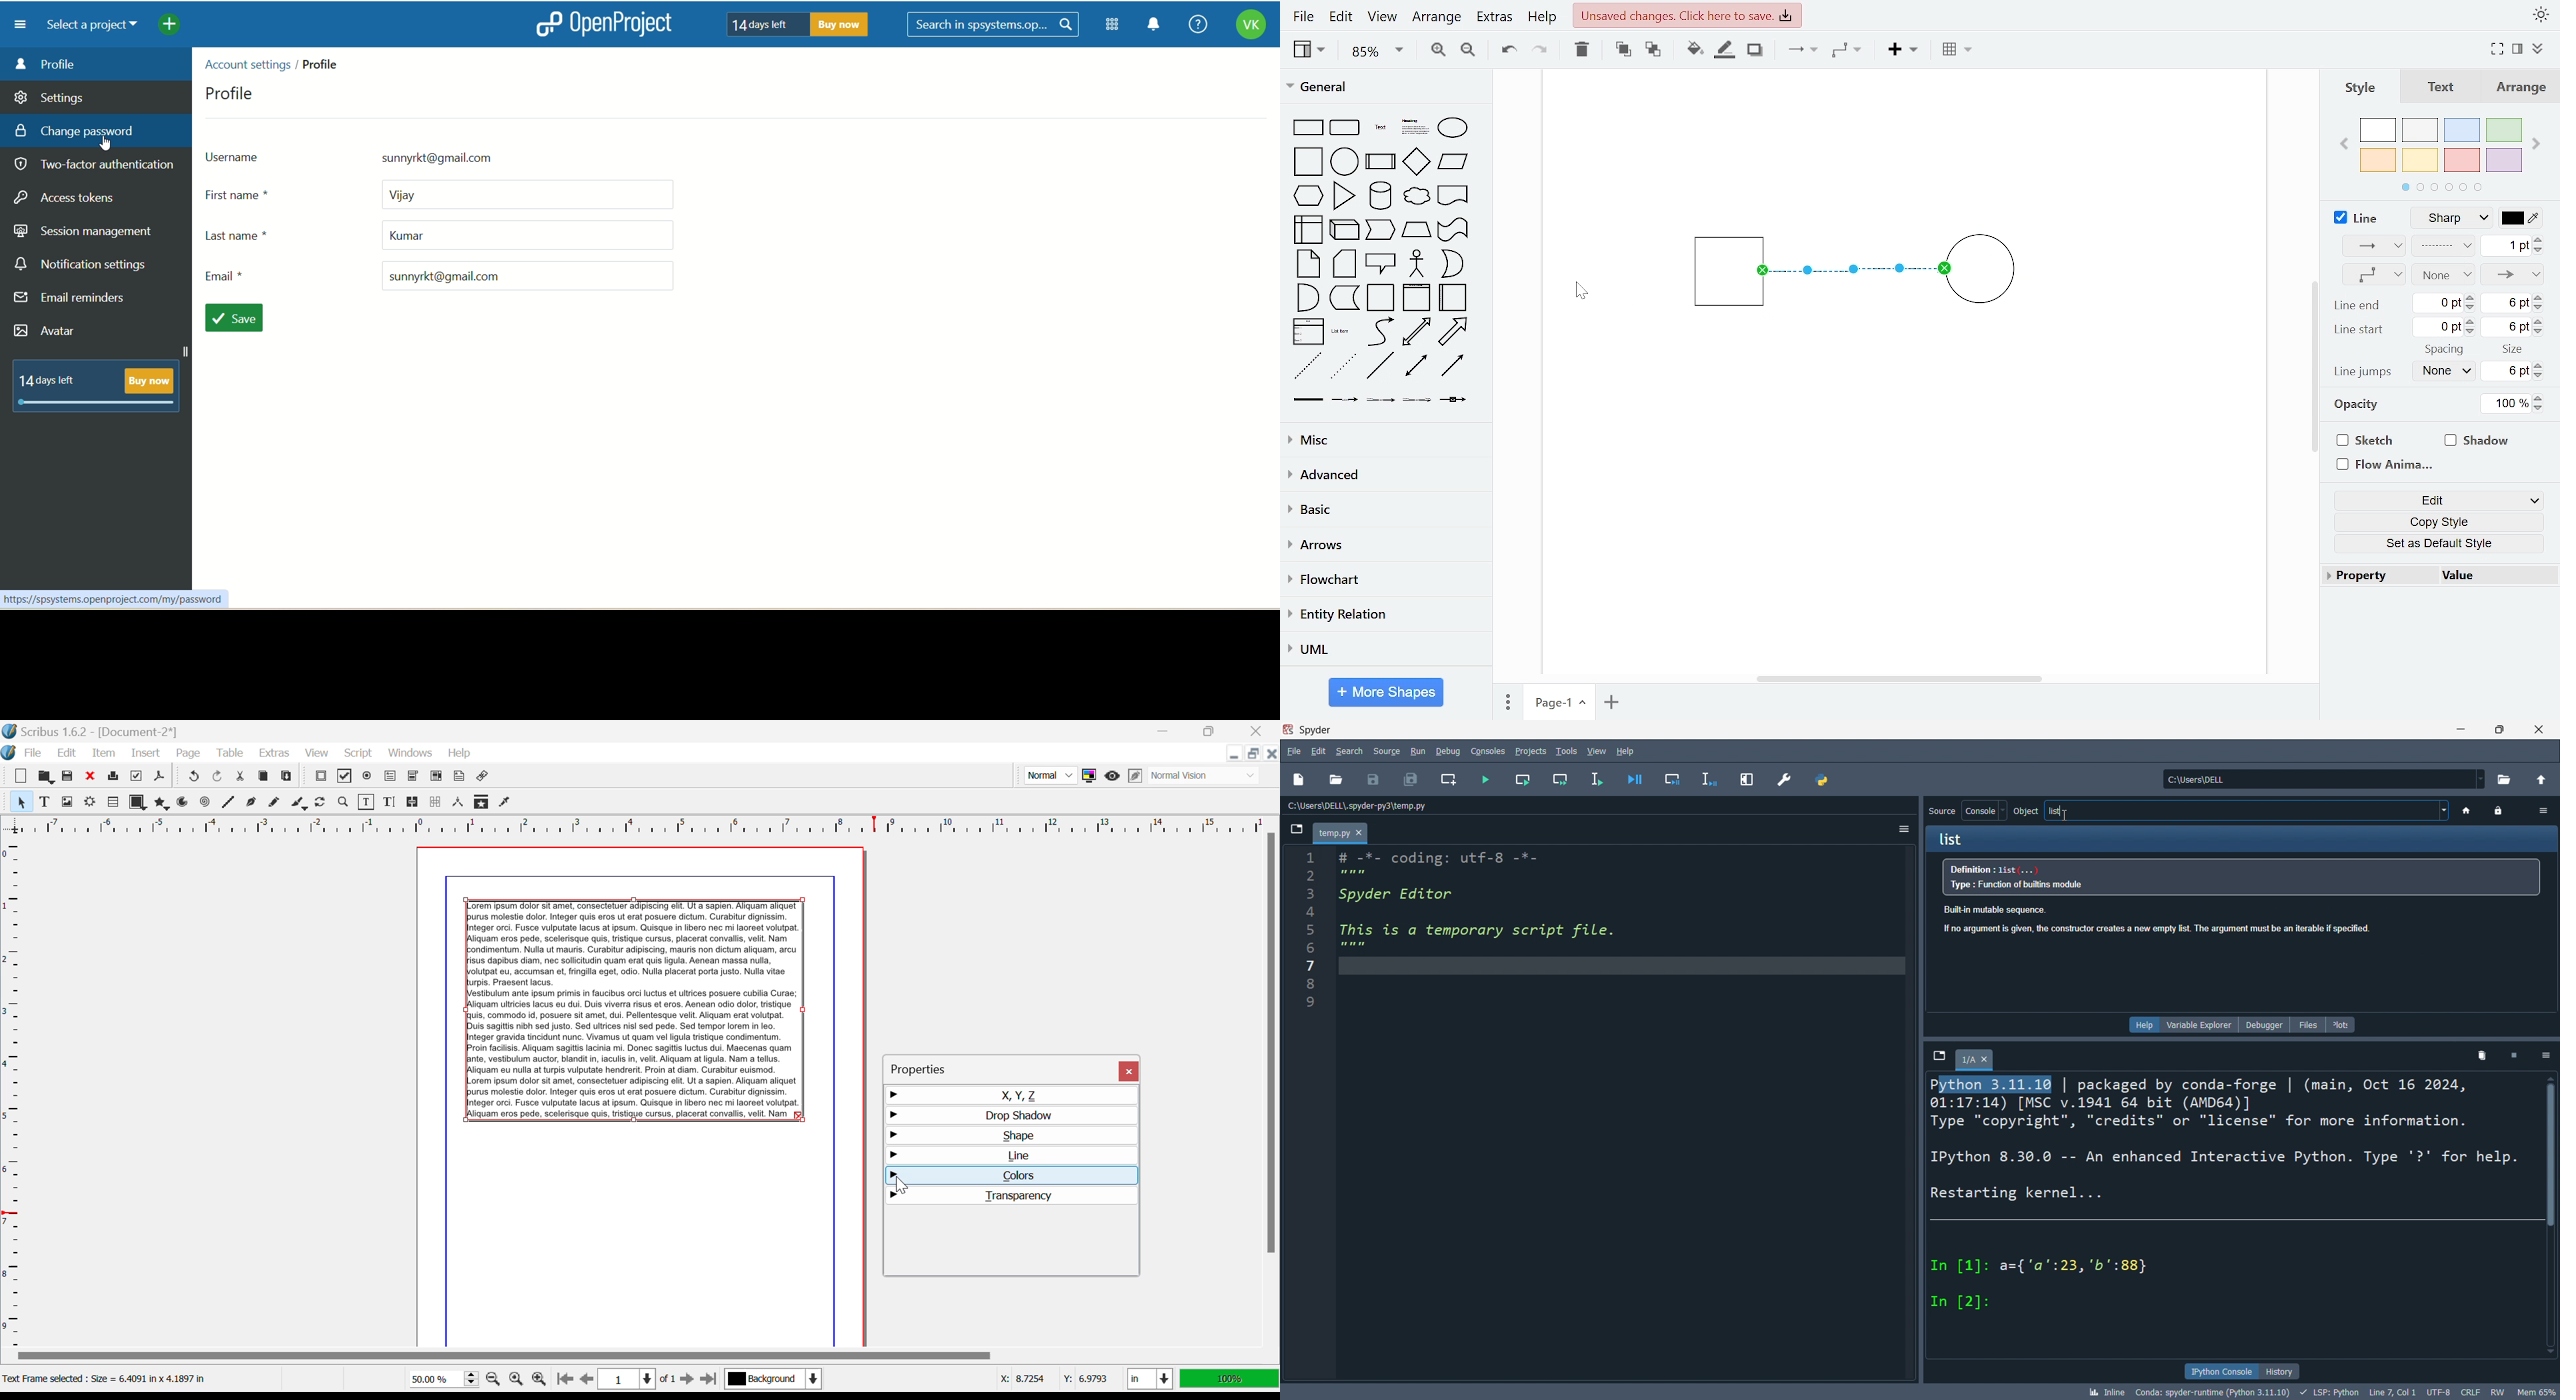 This screenshot has height=1400, width=2576. I want to click on Measurements, so click(459, 803).